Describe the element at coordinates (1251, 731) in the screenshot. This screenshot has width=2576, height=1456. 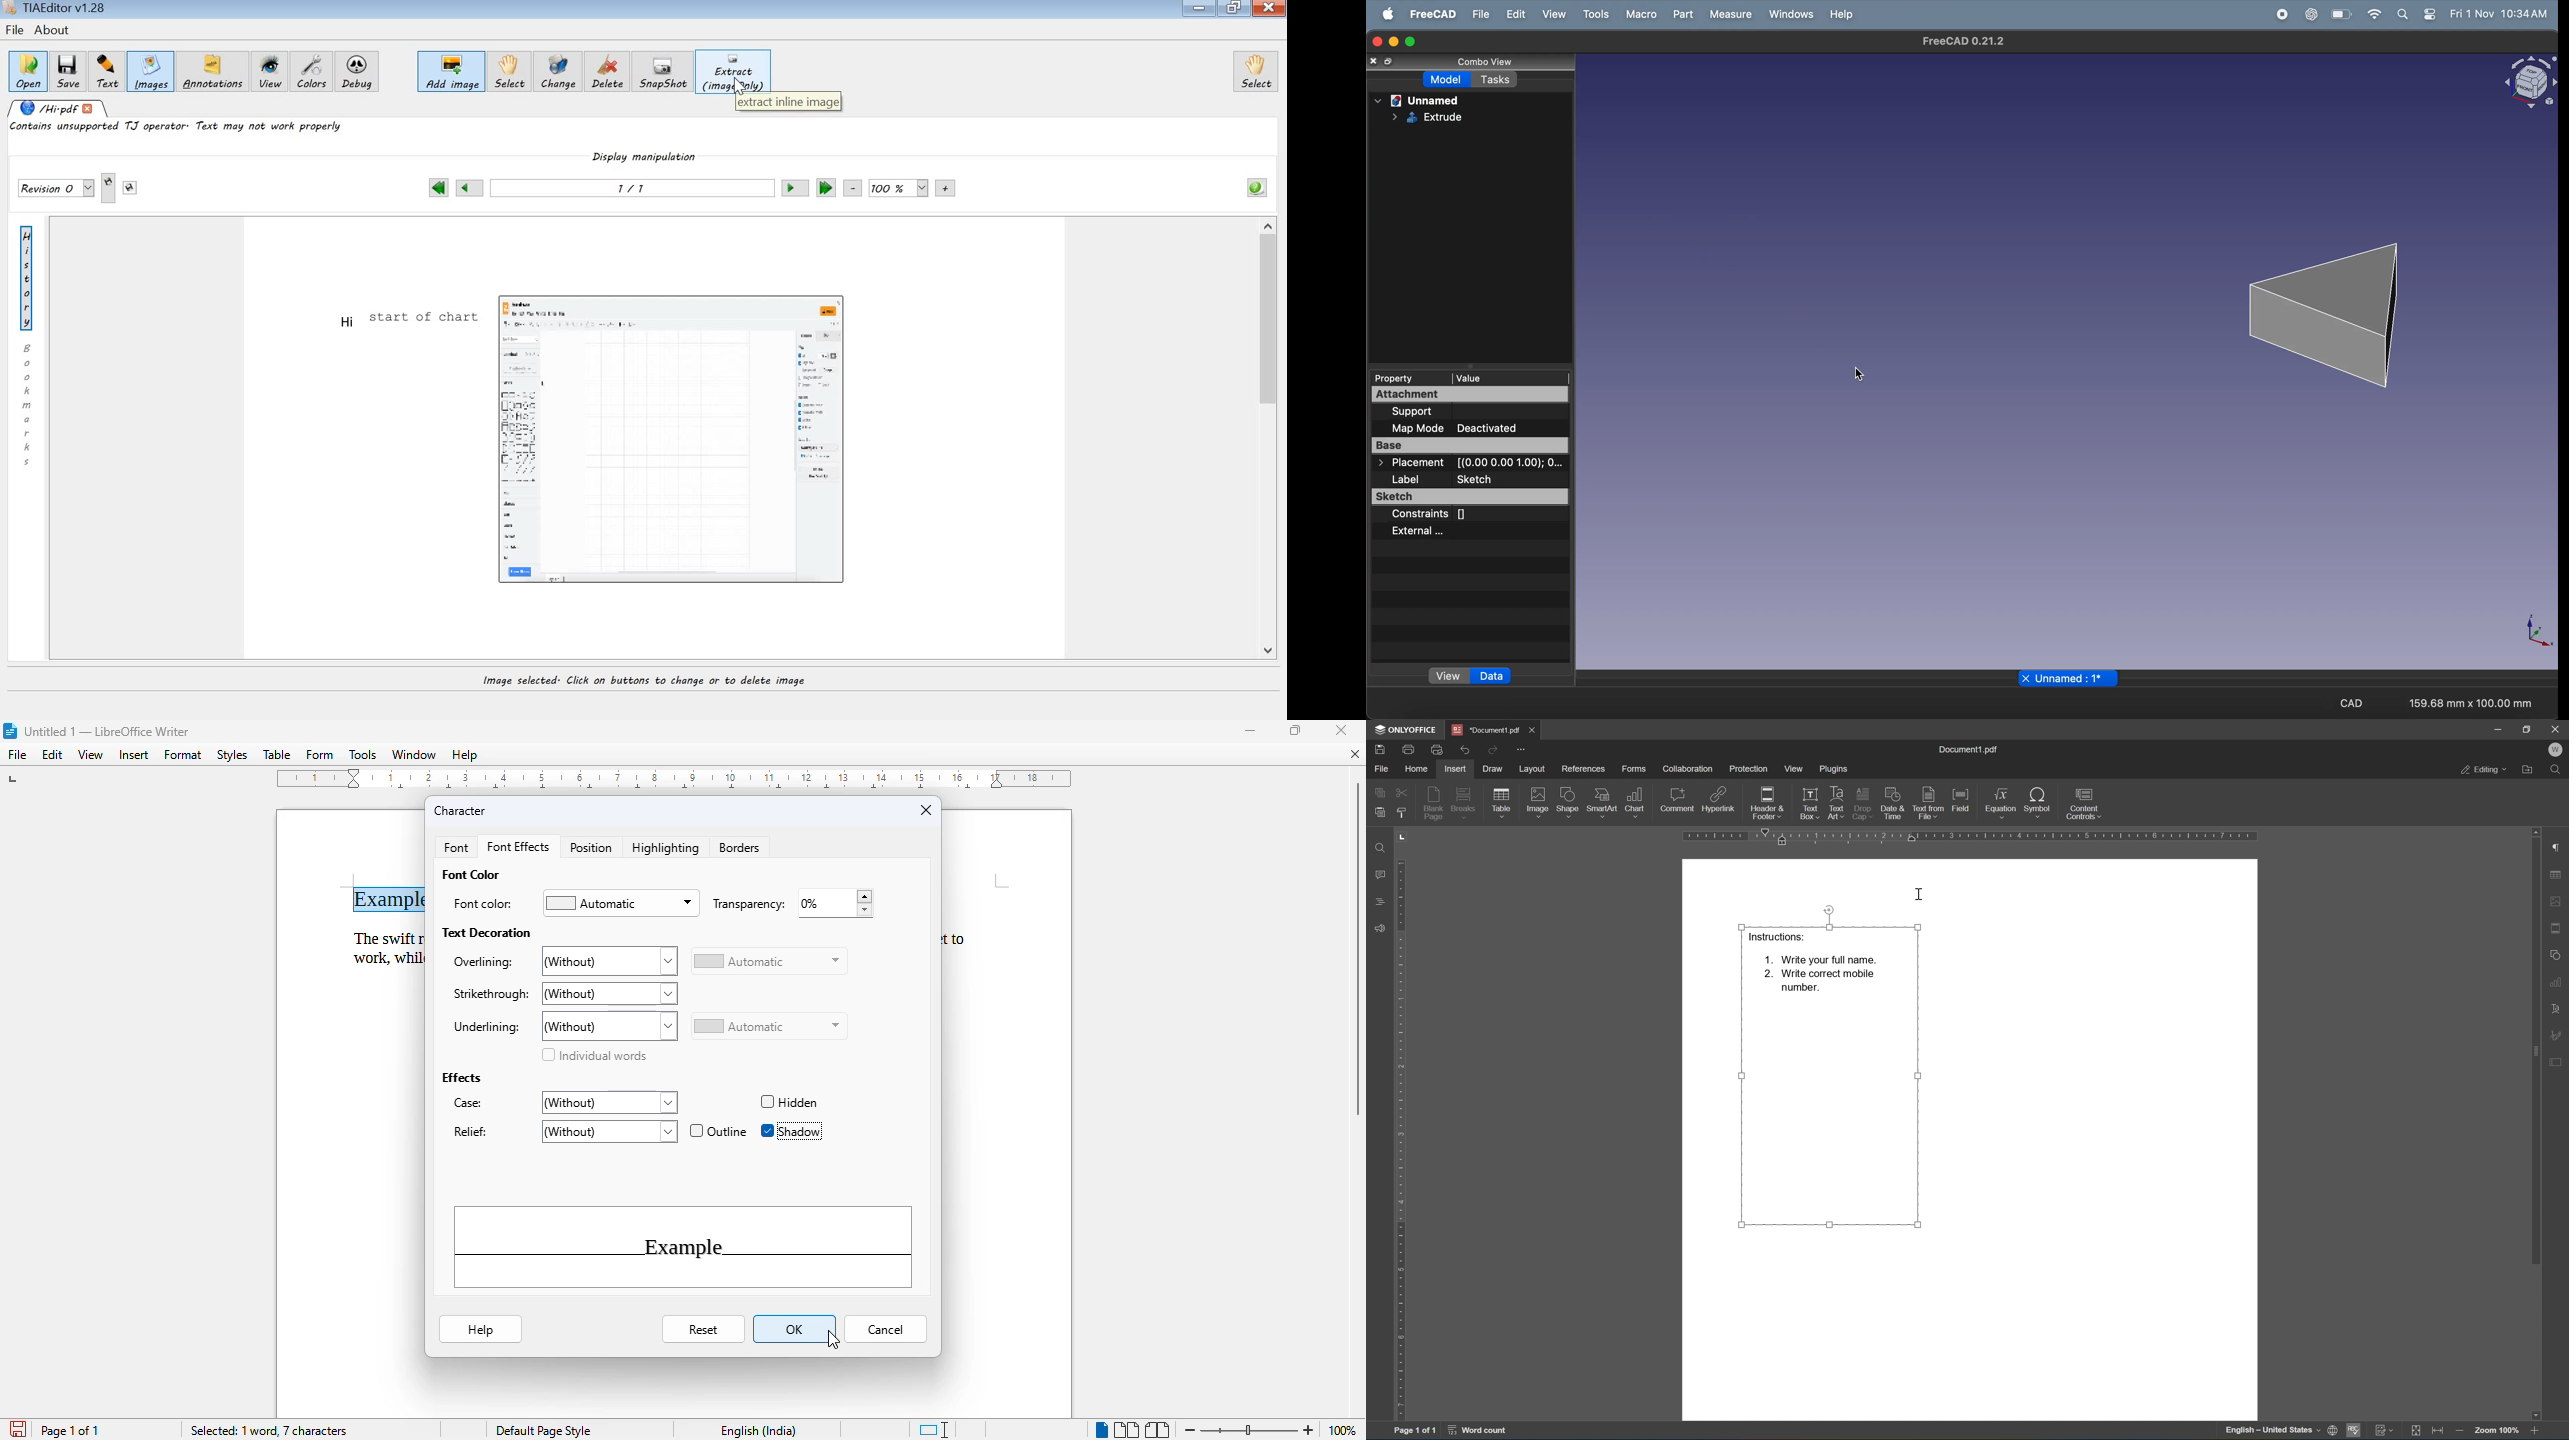
I see `minimize` at that location.